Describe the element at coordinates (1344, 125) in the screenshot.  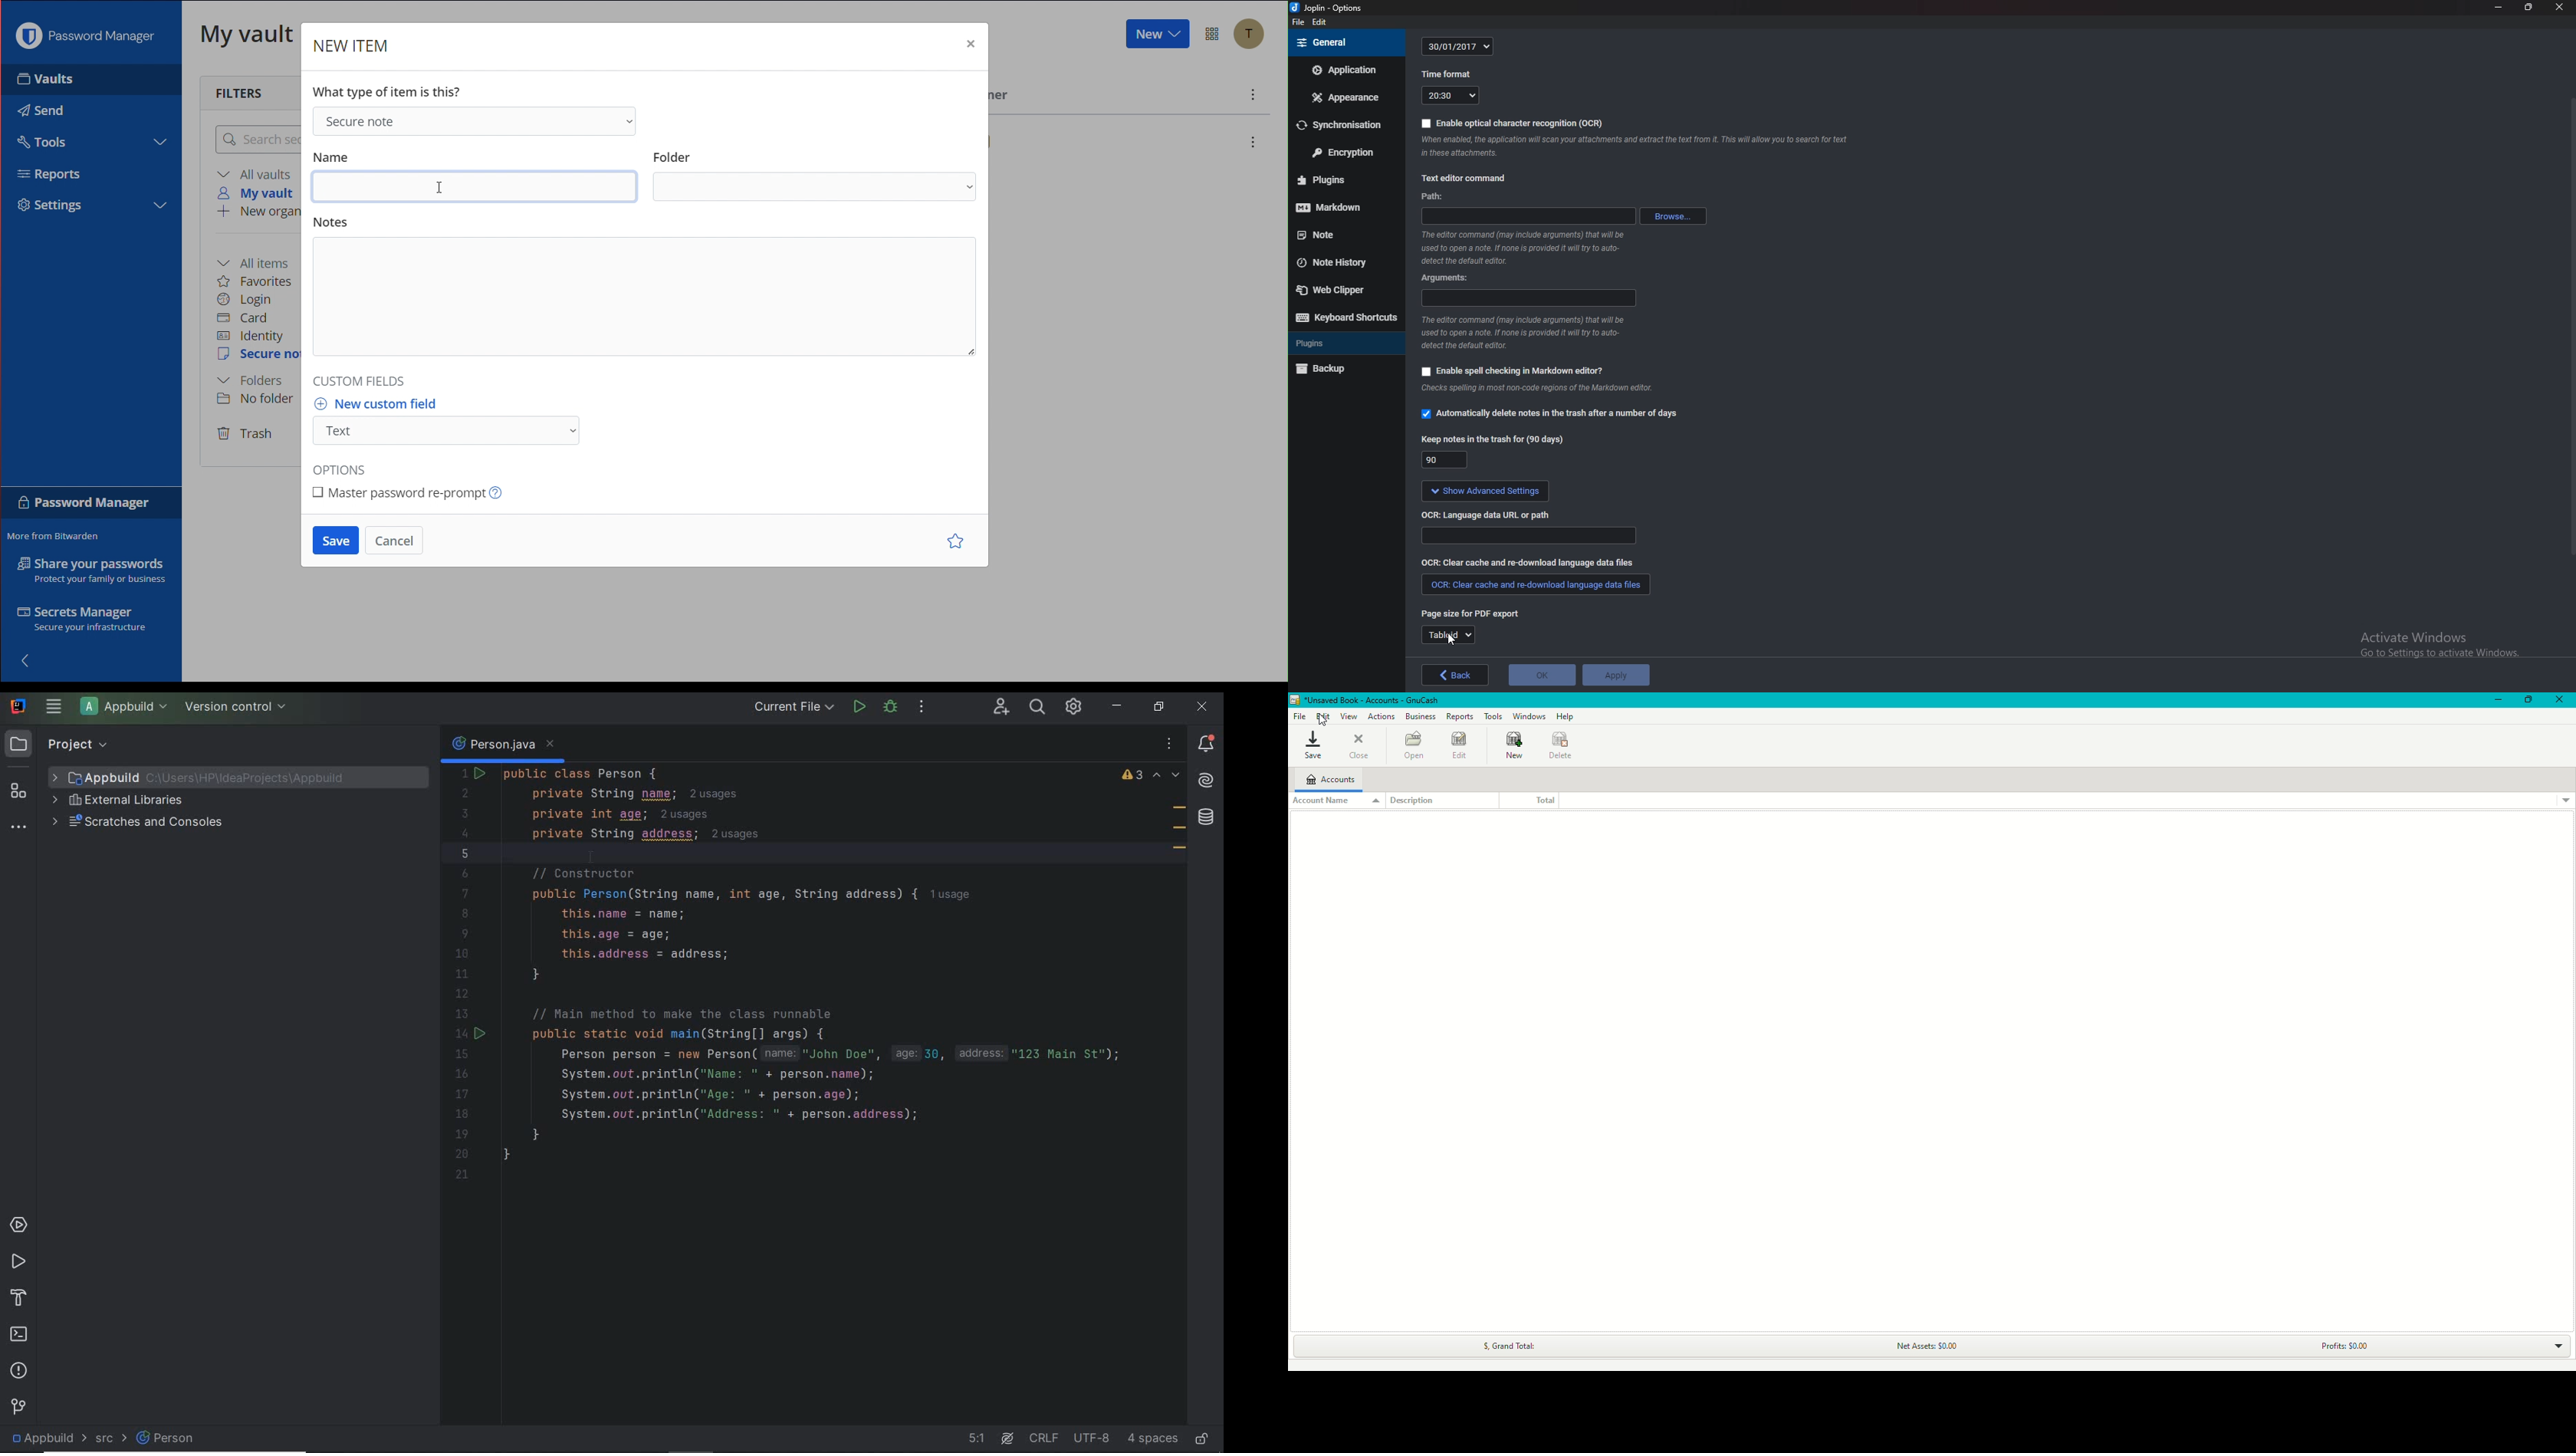
I see `Synchronization` at that location.